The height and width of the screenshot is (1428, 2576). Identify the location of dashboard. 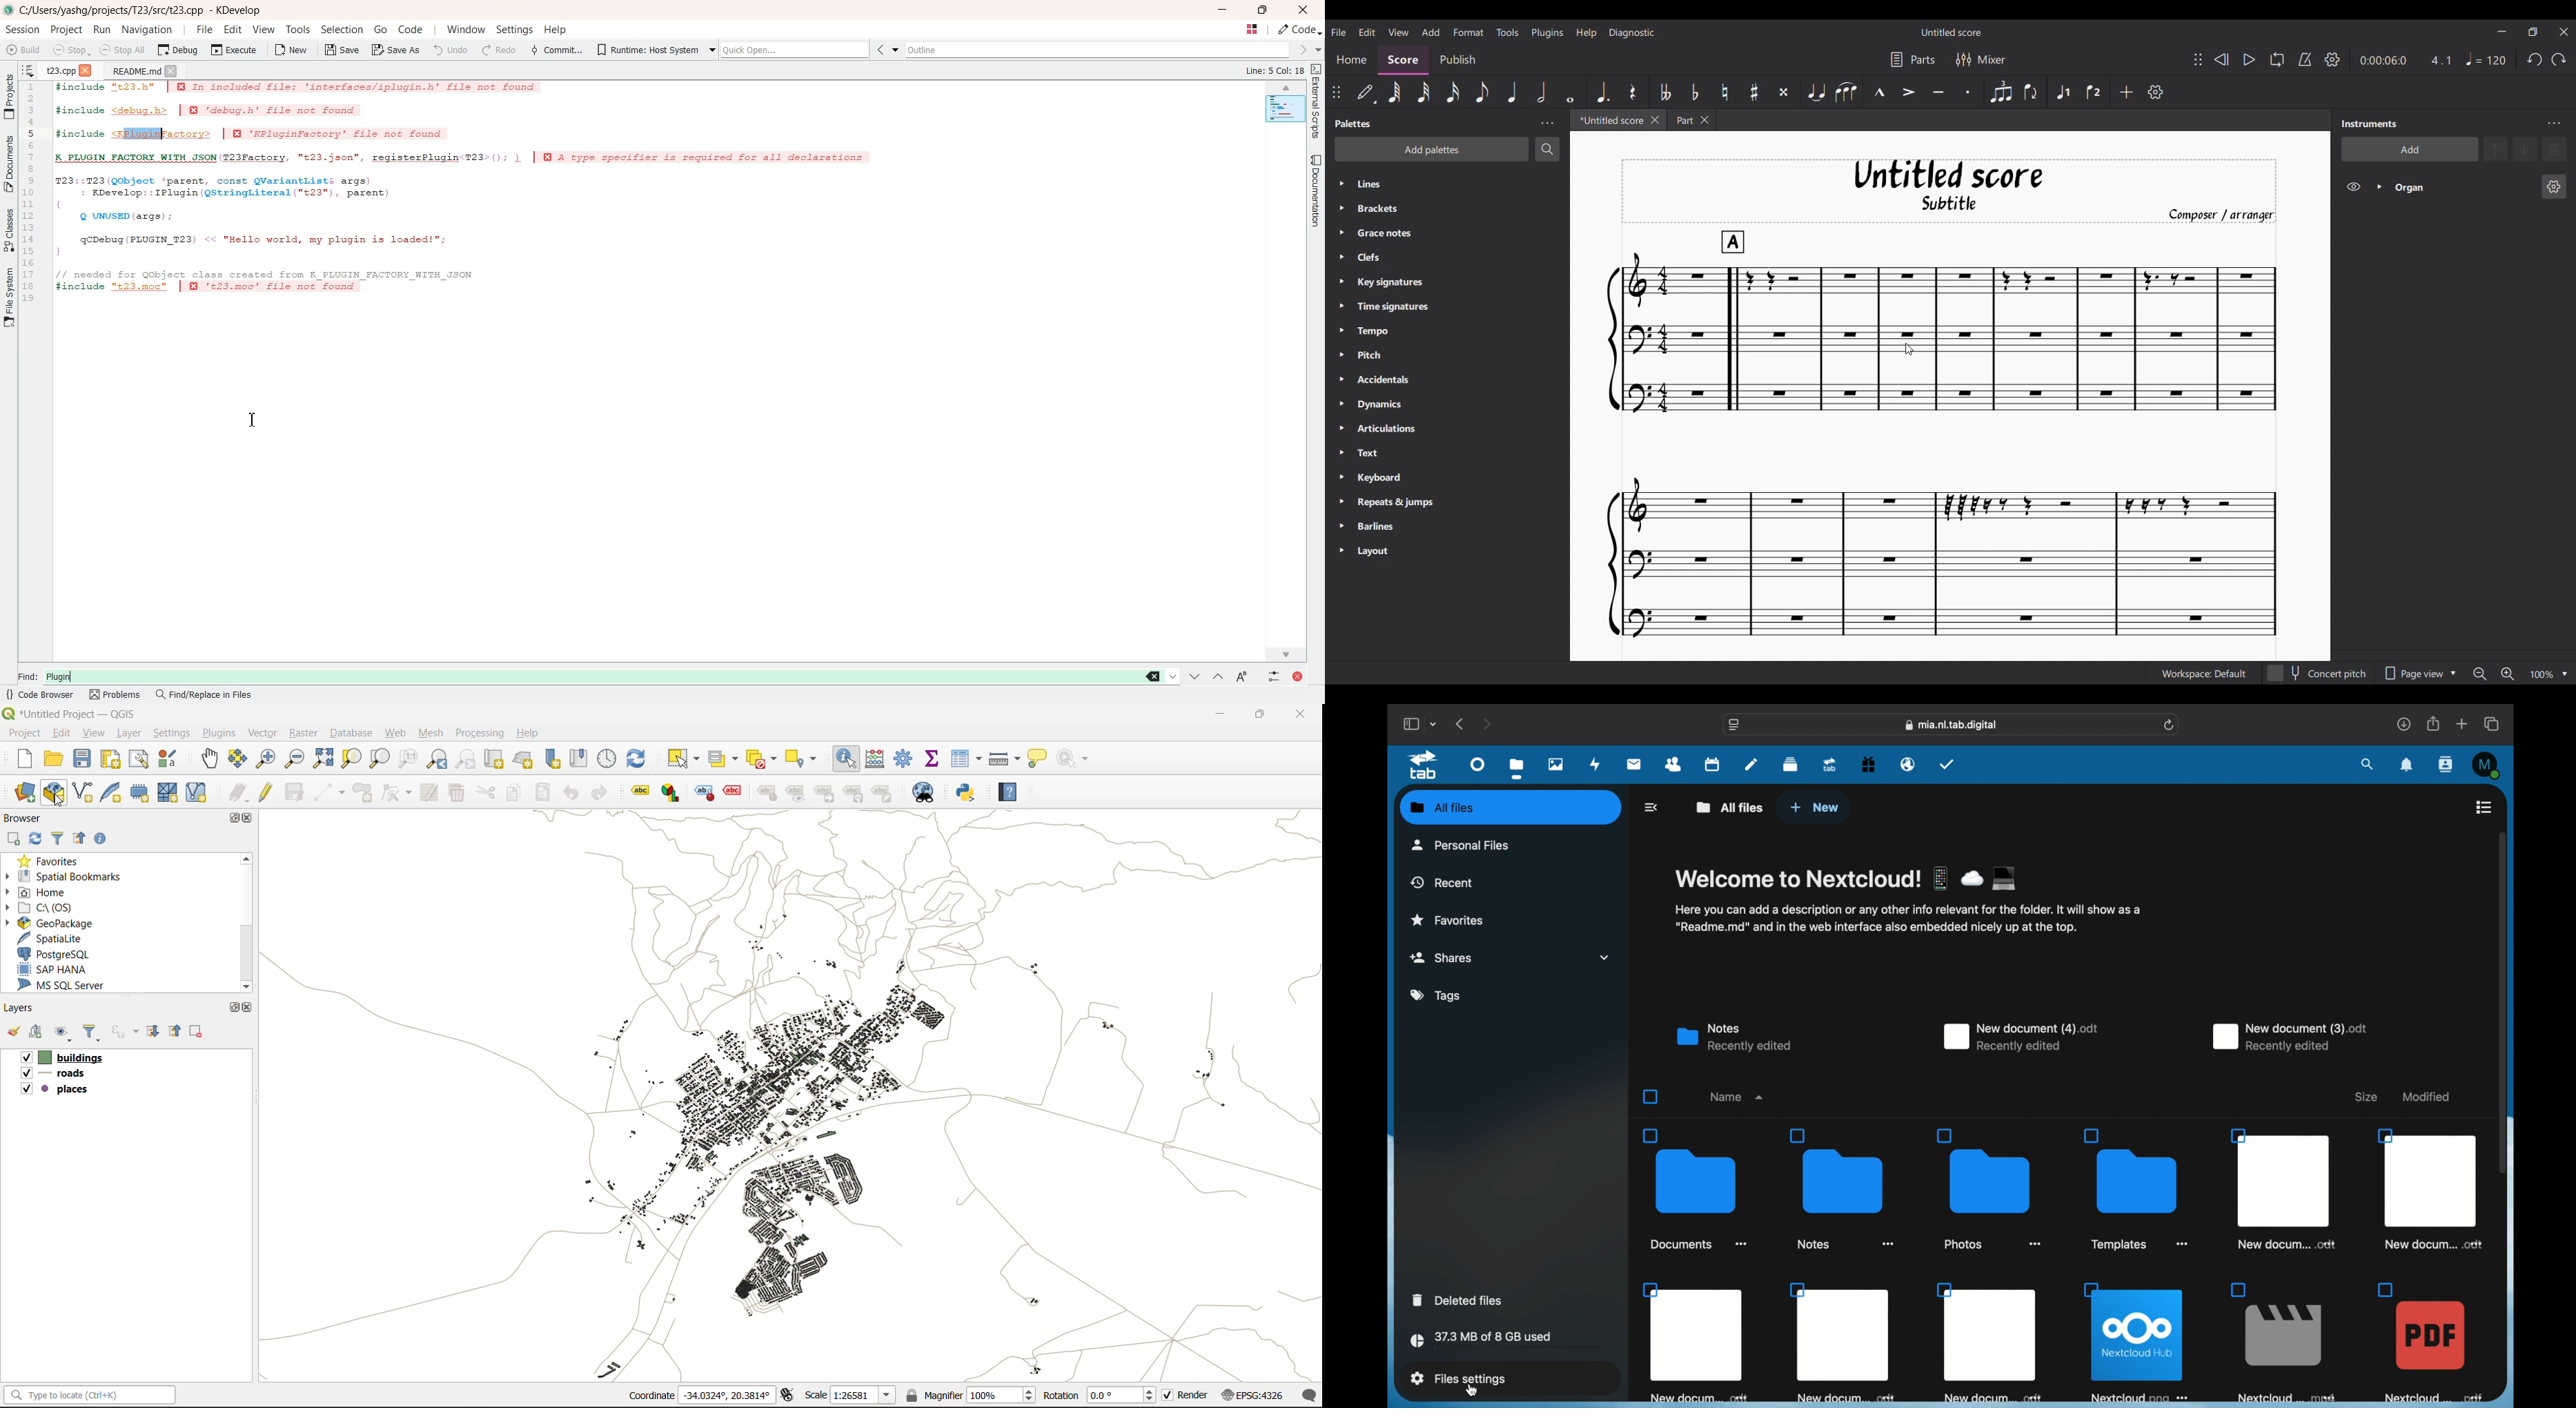
(1477, 765).